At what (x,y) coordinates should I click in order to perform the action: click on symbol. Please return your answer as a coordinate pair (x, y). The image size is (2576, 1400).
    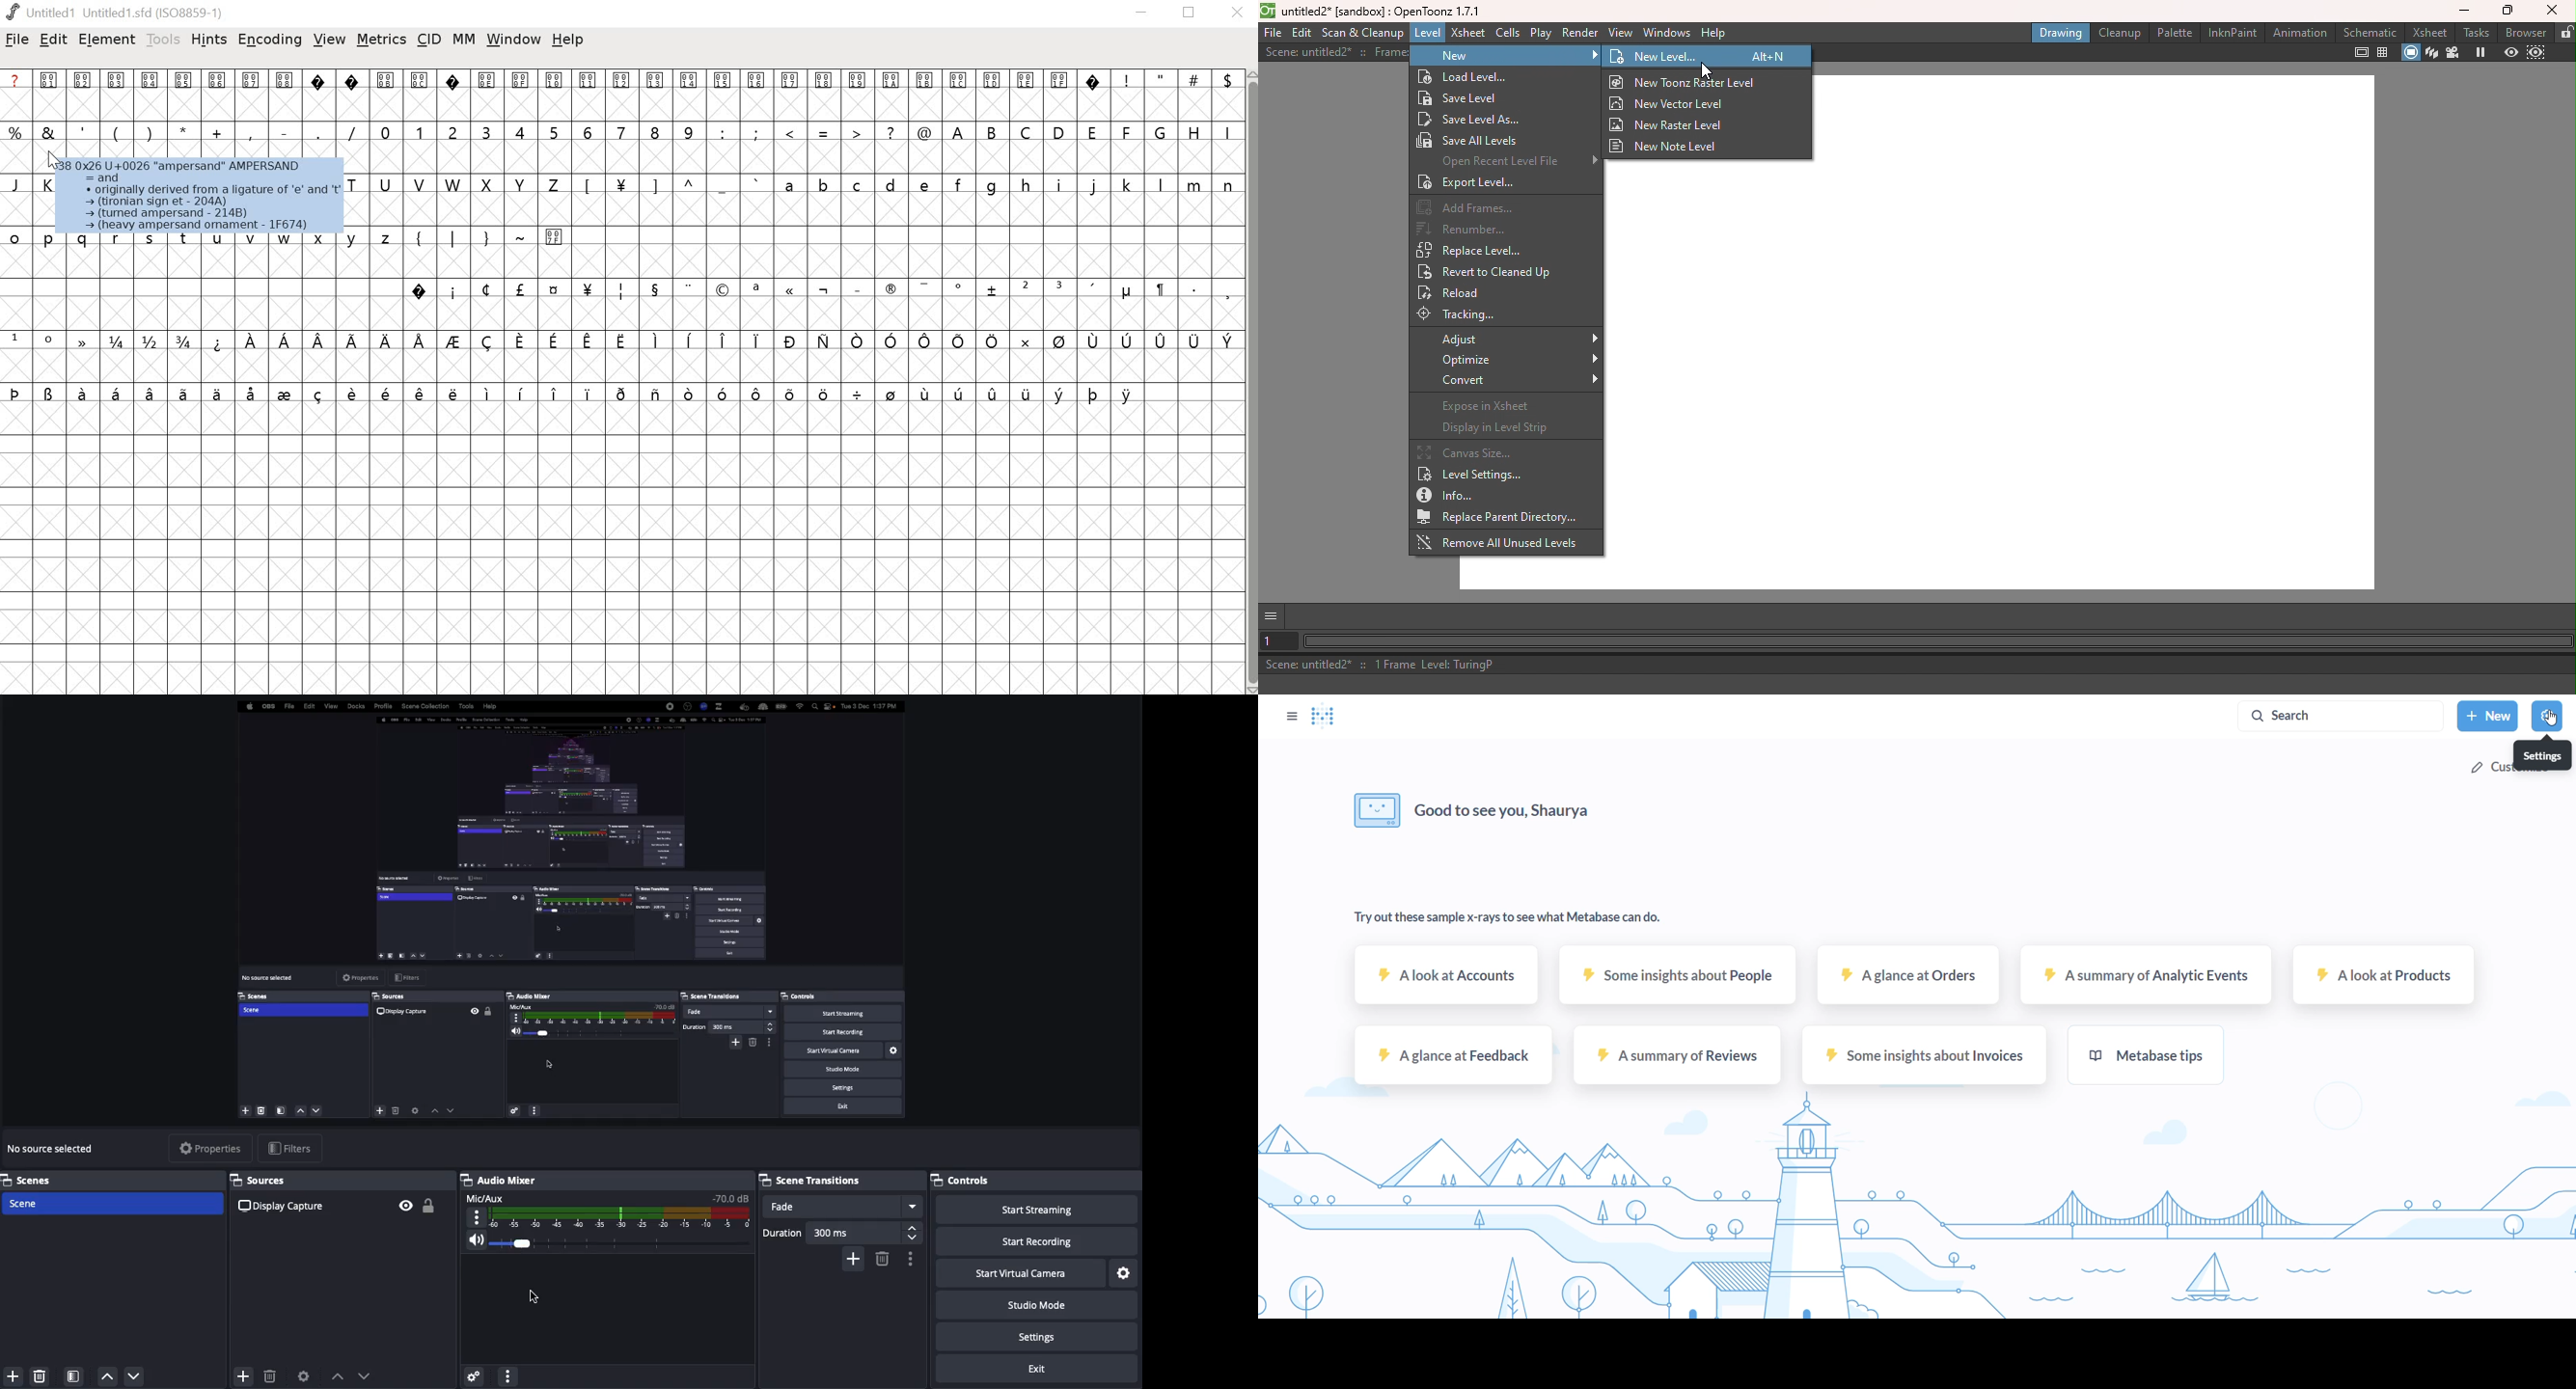
    Looking at the image, I should click on (1228, 340).